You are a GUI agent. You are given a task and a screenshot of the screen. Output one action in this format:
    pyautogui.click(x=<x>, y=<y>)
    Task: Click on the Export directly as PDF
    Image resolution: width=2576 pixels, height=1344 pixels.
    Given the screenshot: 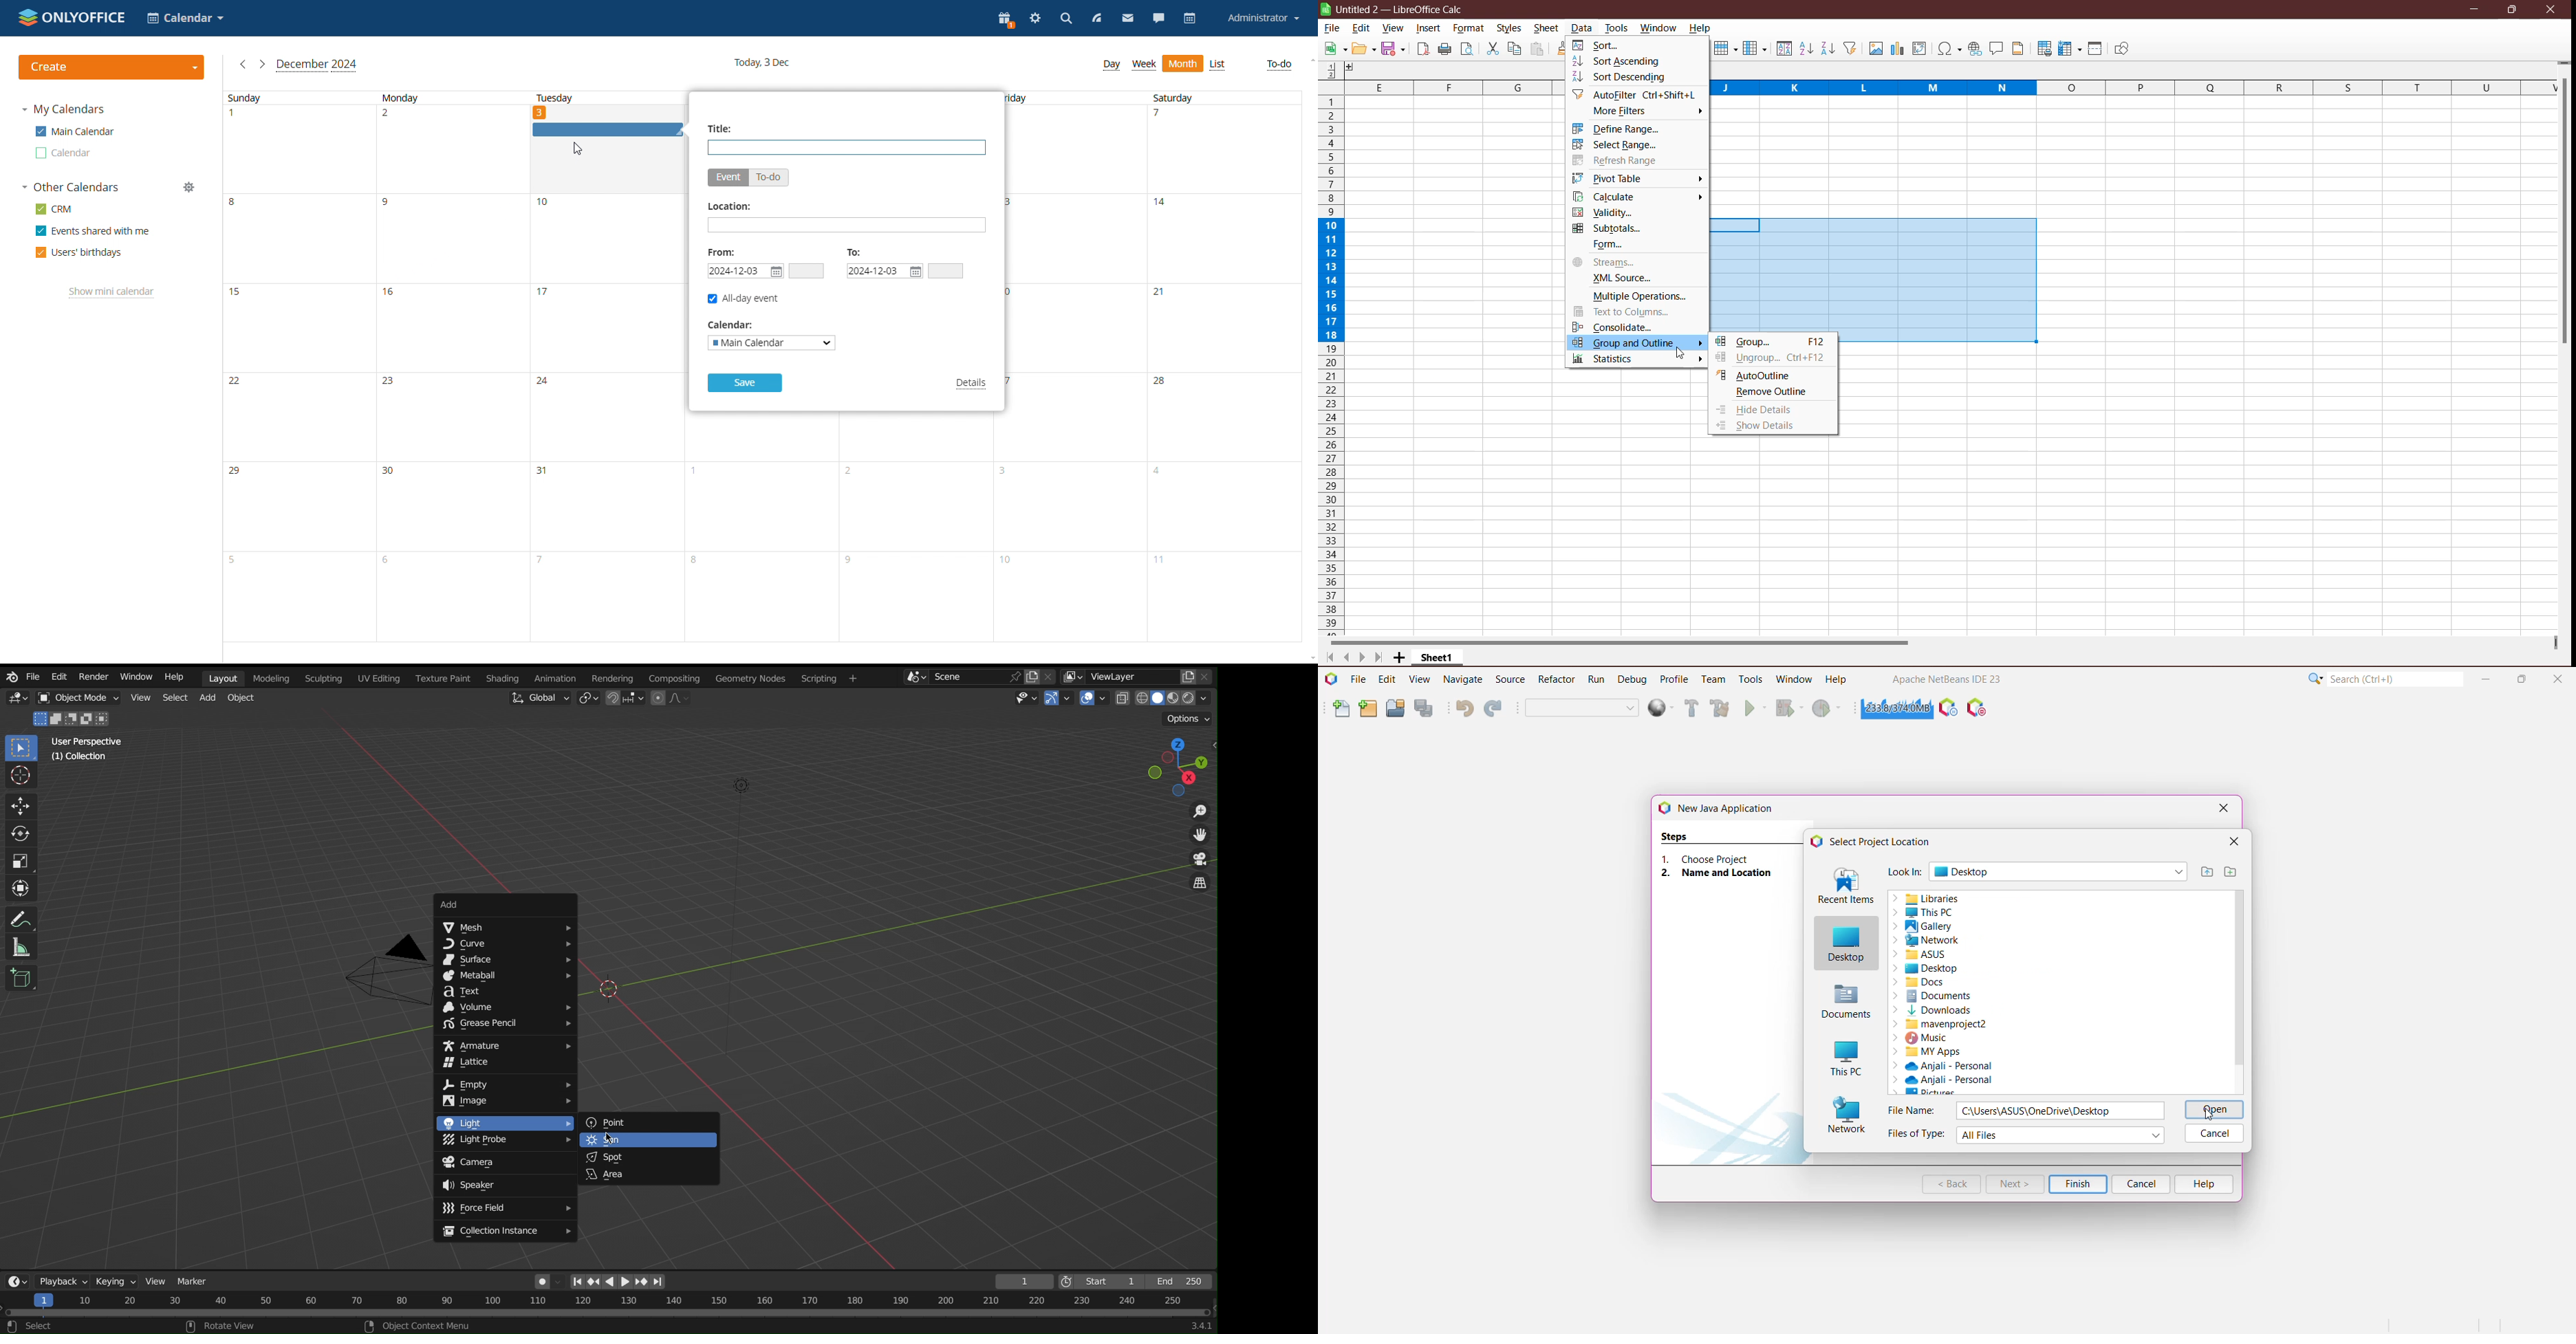 What is the action you would take?
    pyautogui.click(x=1422, y=50)
    